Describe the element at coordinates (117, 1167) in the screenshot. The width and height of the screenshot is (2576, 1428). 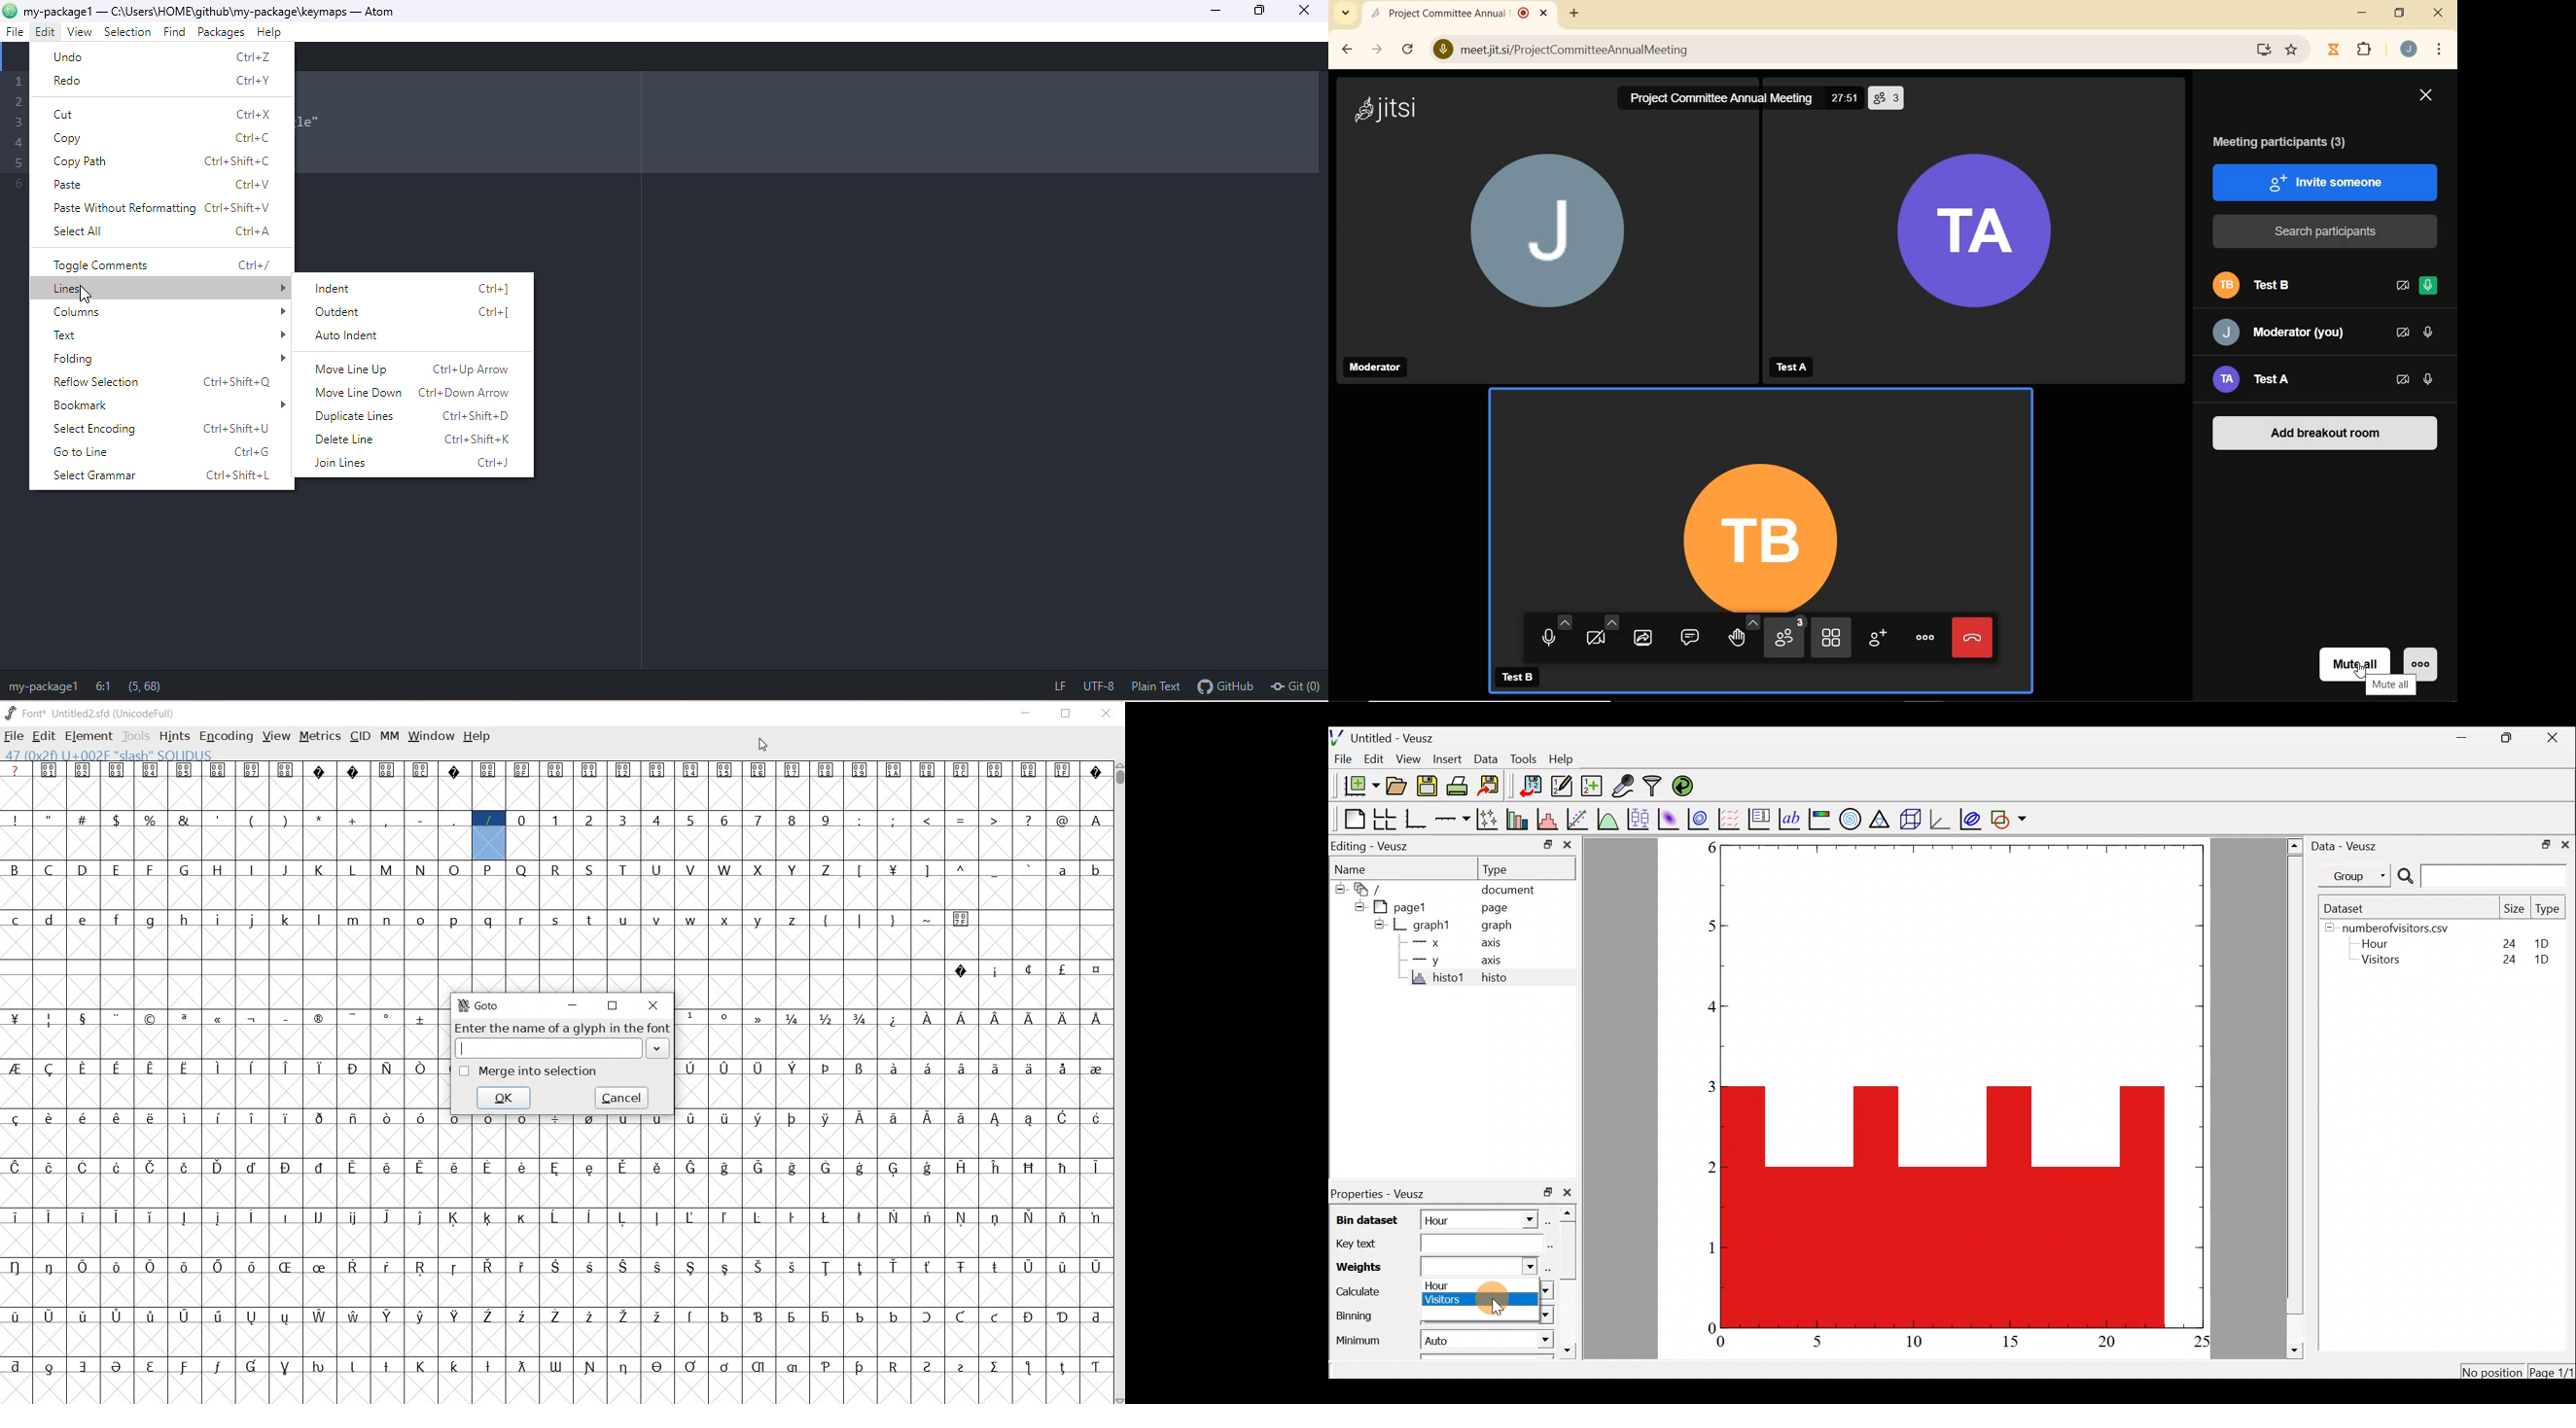
I see `glyph` at that location.